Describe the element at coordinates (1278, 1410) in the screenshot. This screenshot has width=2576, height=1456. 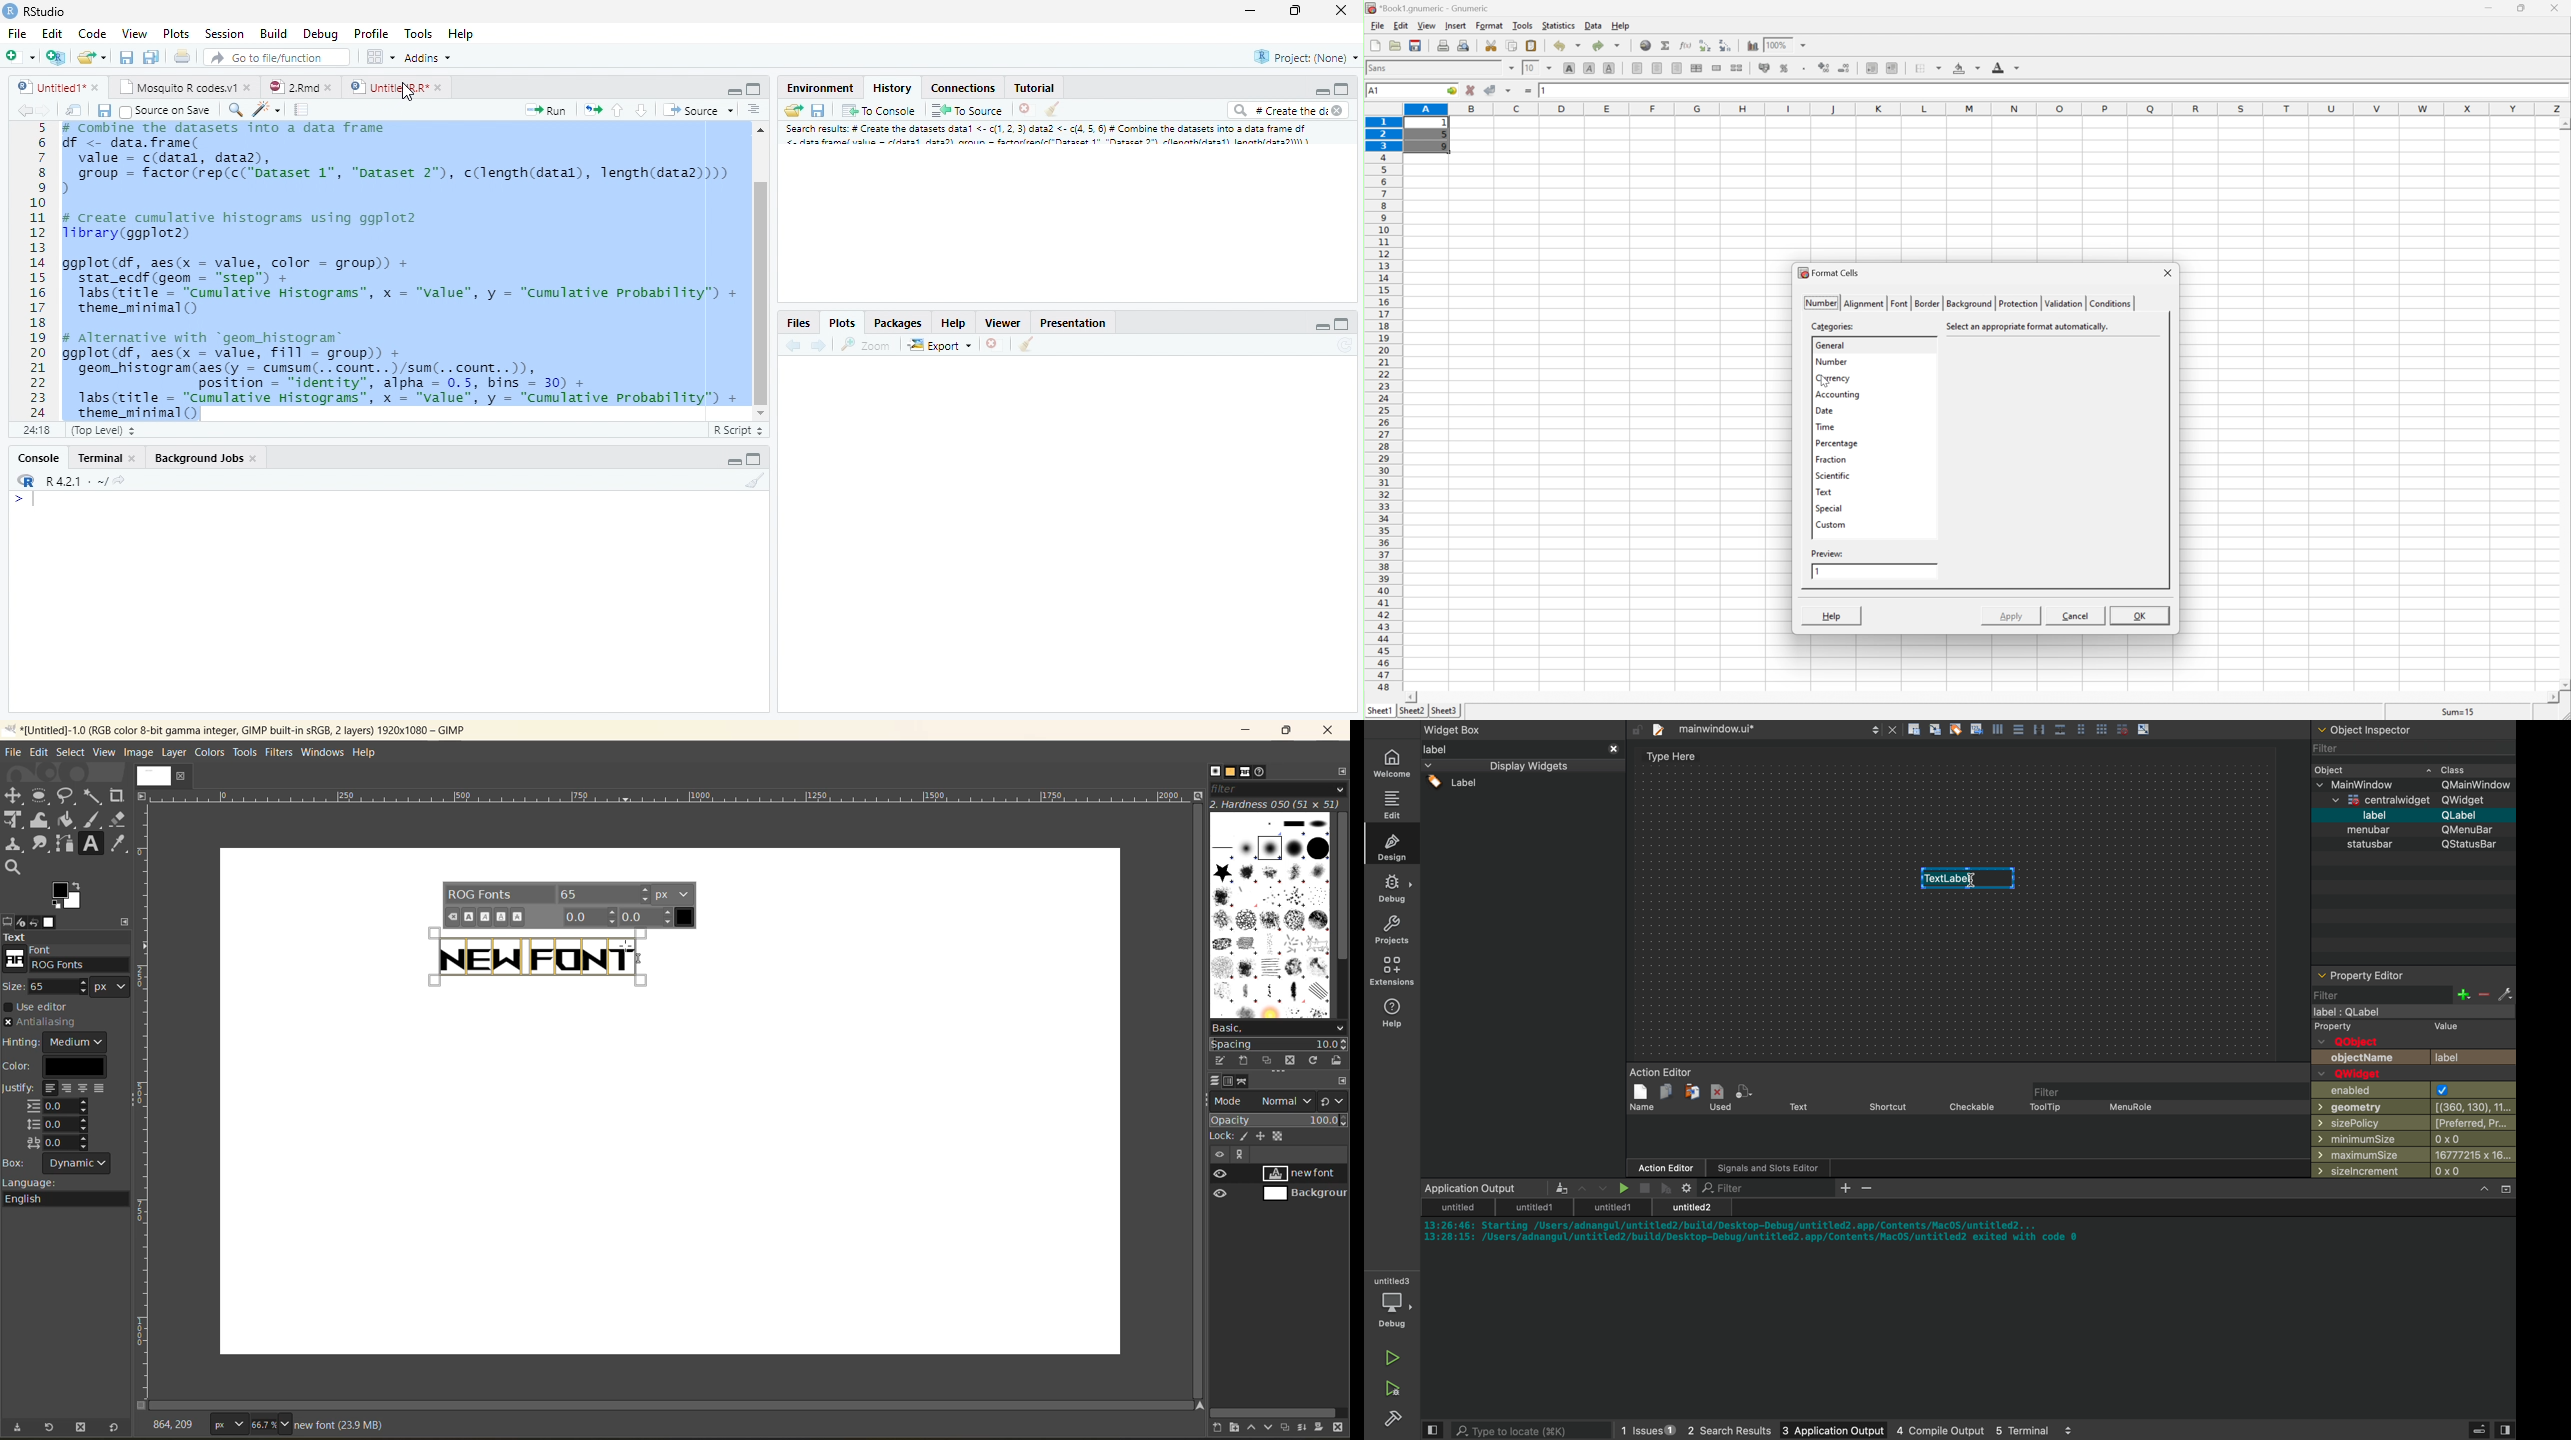
I see `horizontal scroll bar` at that location.